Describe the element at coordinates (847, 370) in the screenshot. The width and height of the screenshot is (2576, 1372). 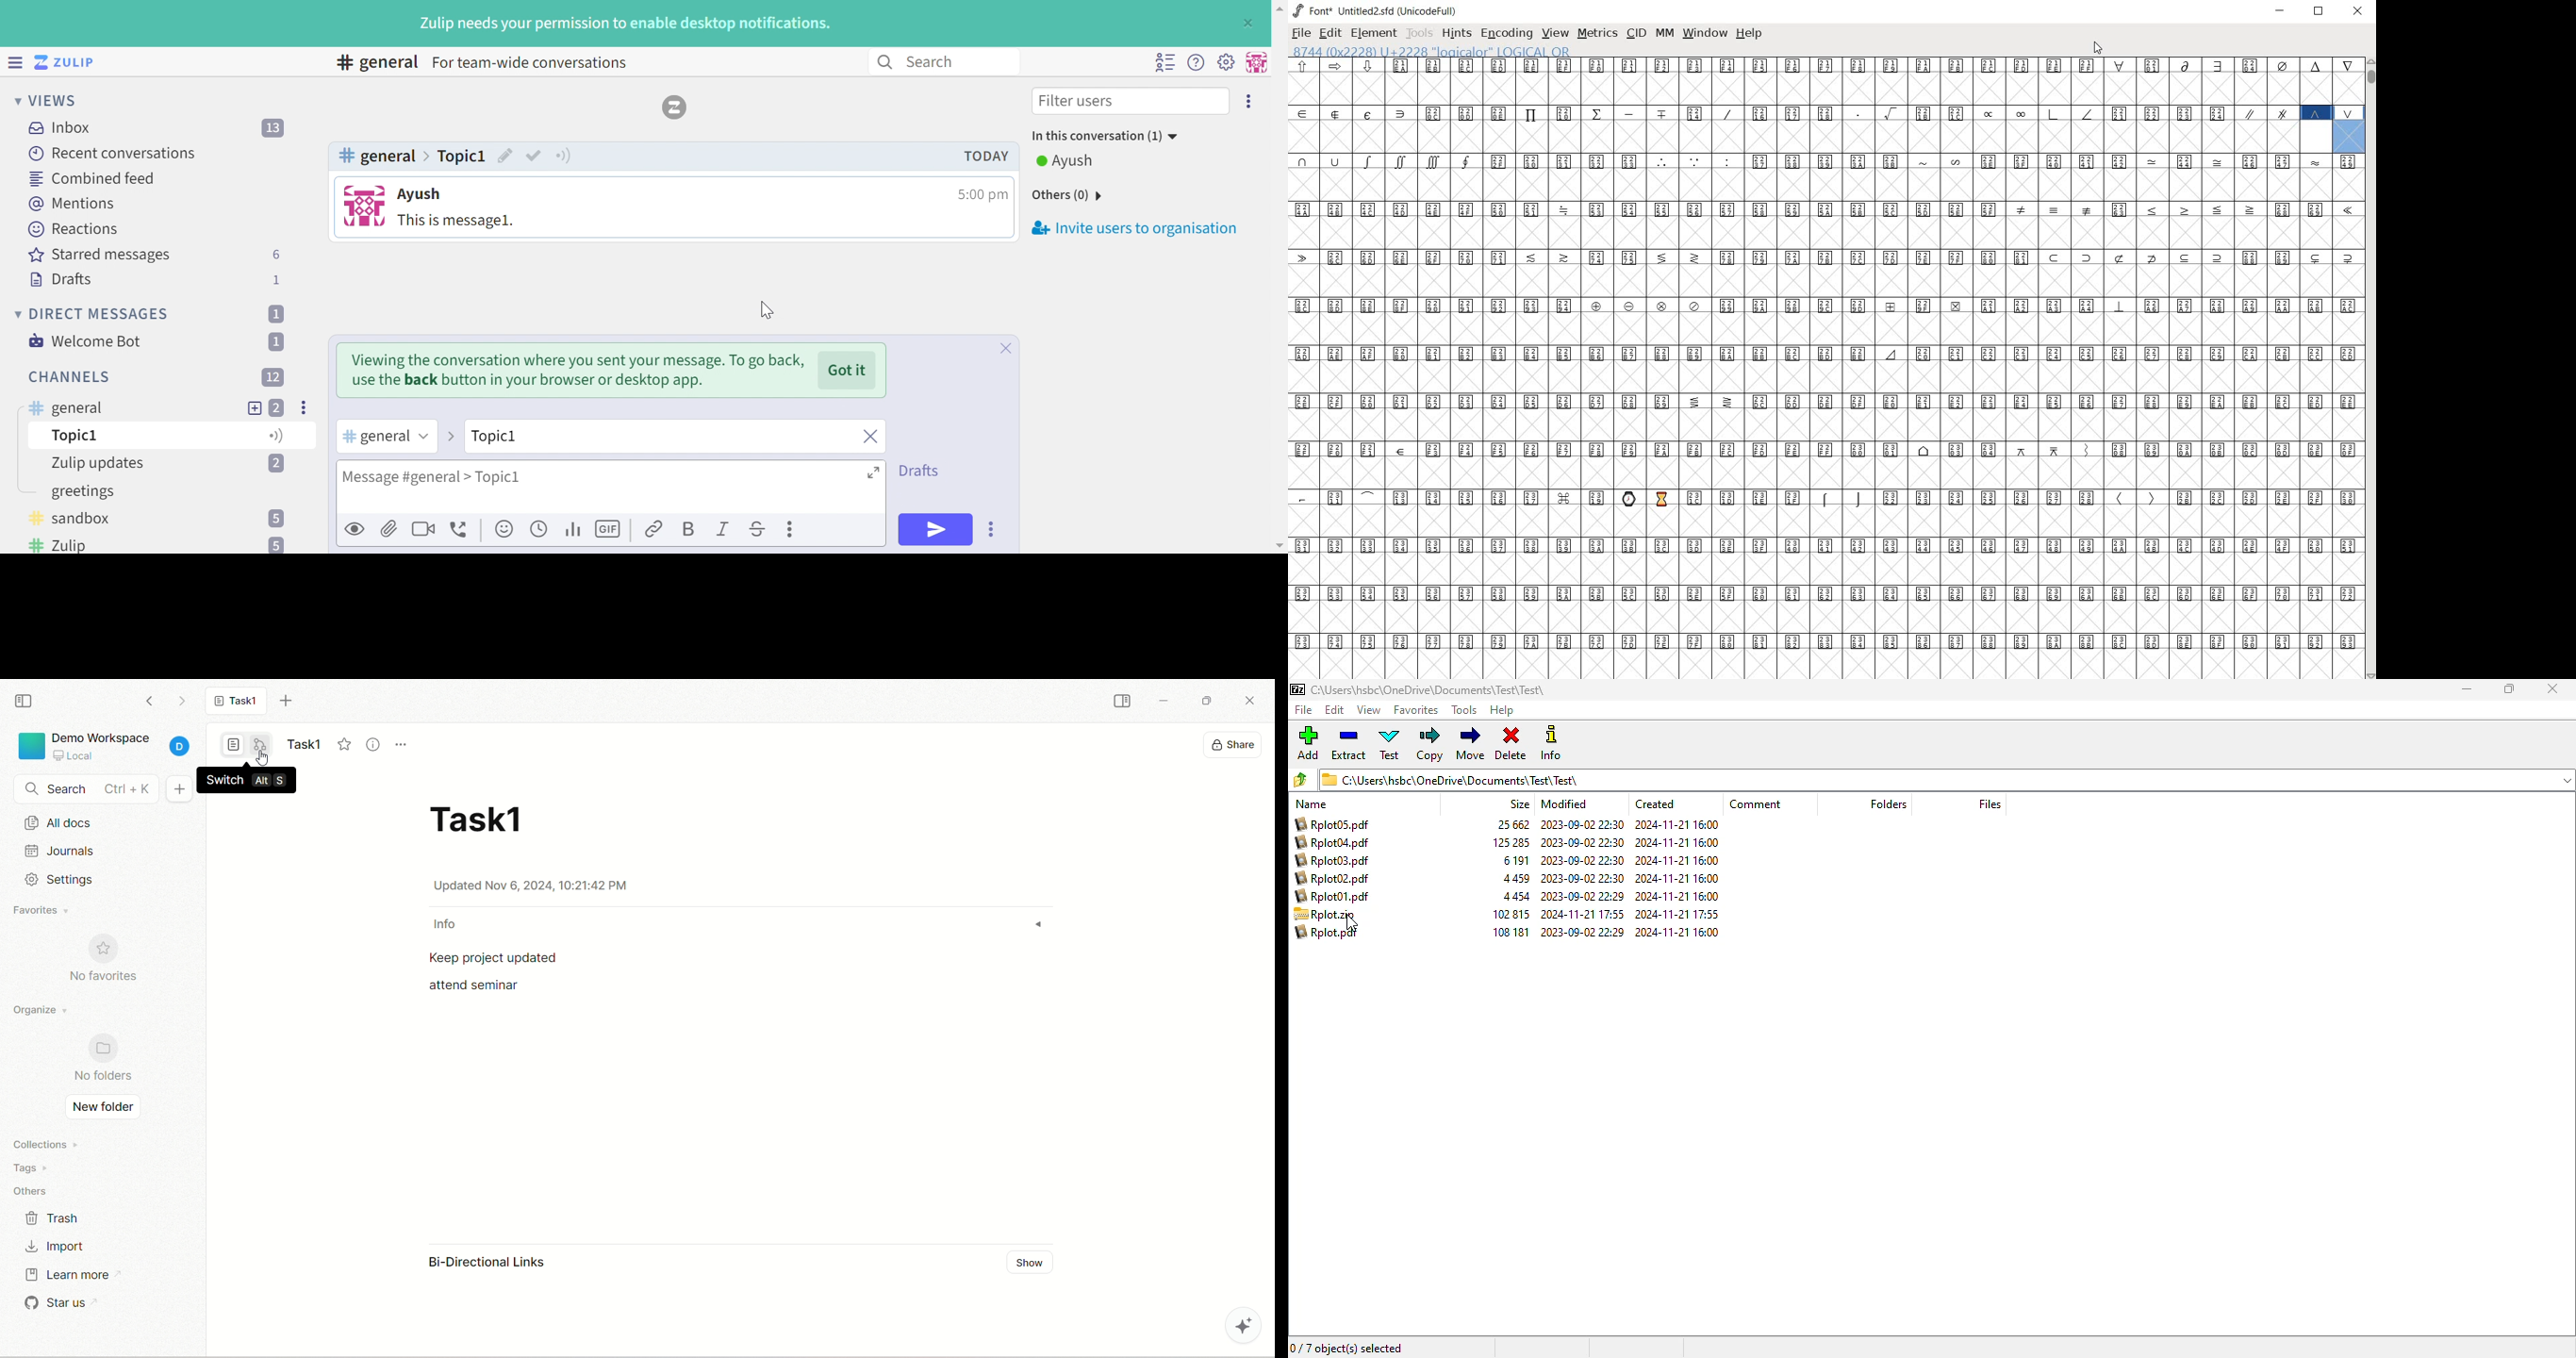
I see `Got it` at that location.